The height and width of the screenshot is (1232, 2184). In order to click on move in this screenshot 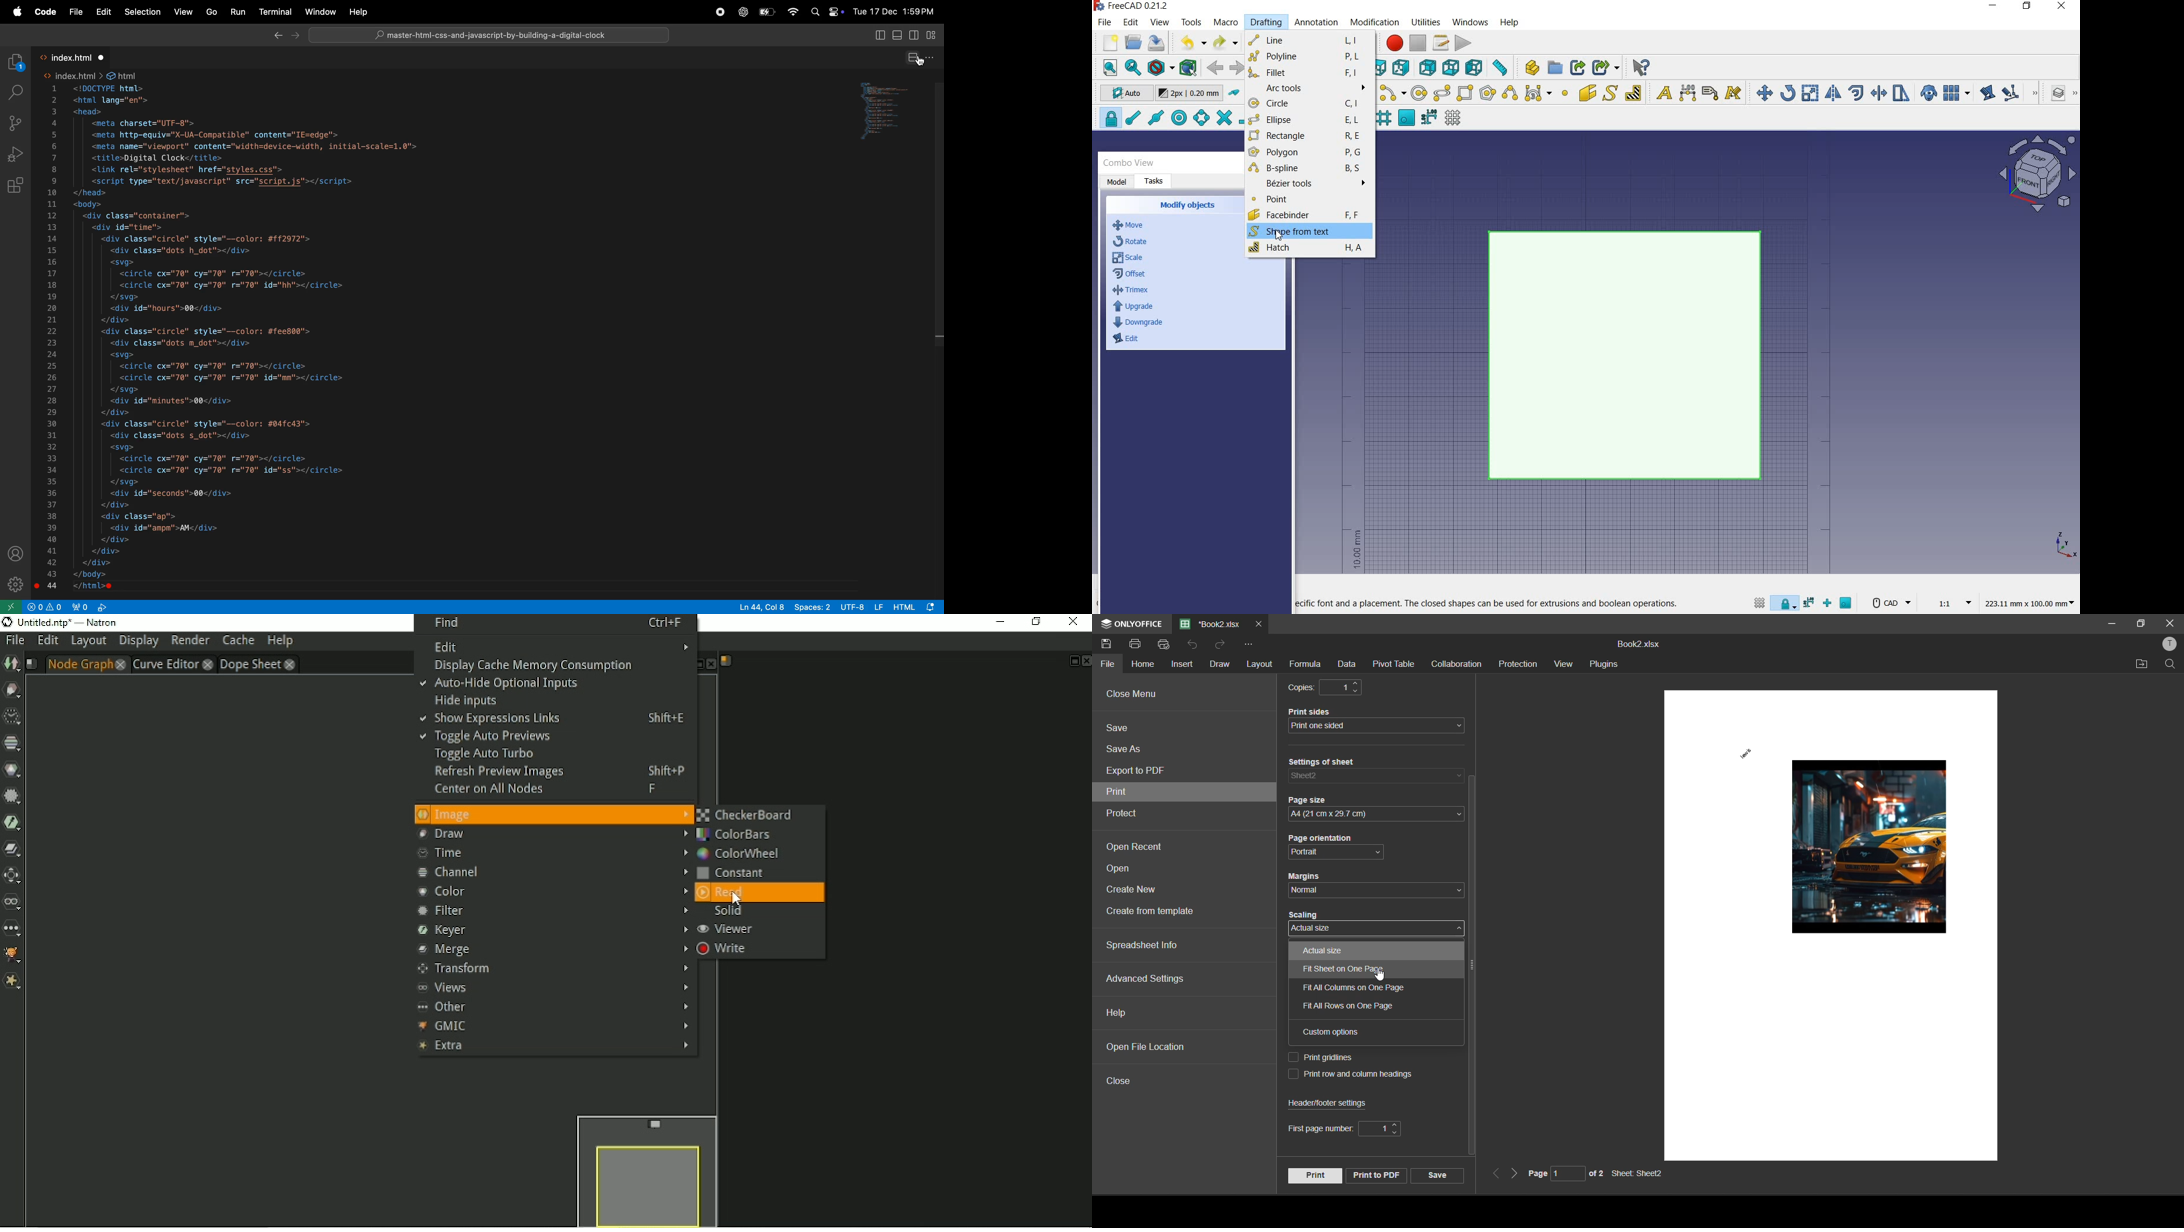, I will do `click(1135, 226)`.